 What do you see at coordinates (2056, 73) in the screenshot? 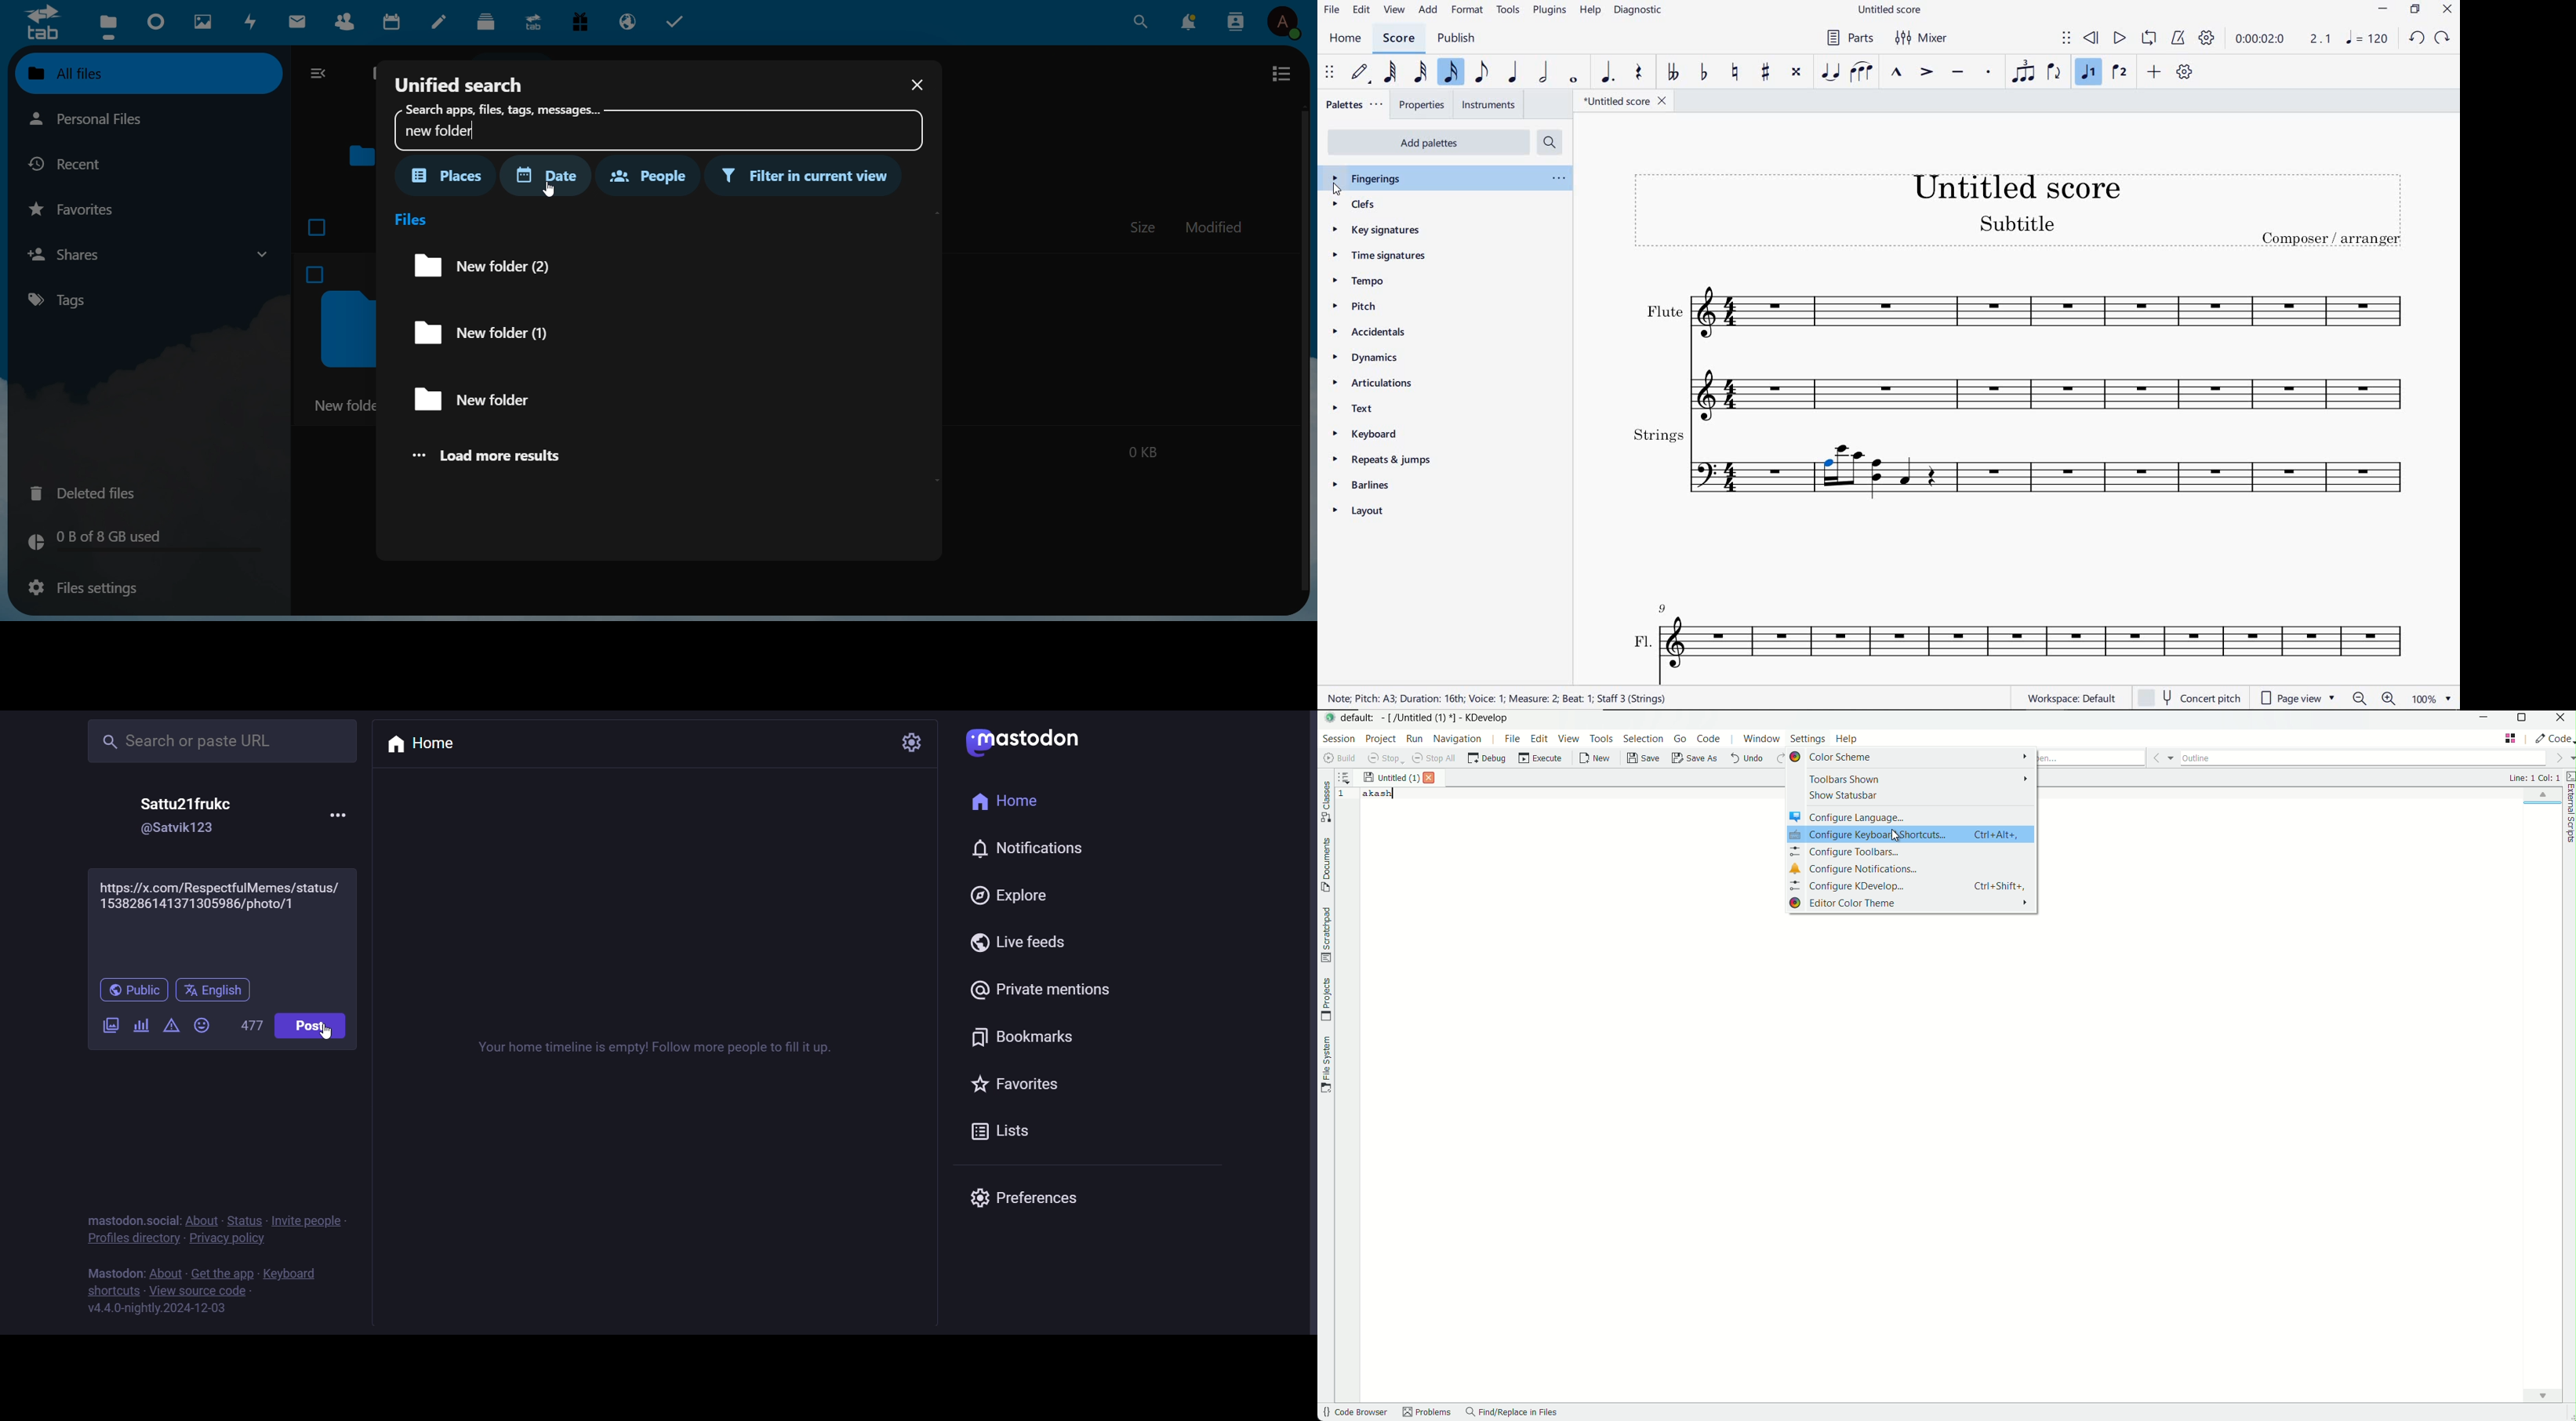
I see `flip direction` at bounding box center [2056, 73].